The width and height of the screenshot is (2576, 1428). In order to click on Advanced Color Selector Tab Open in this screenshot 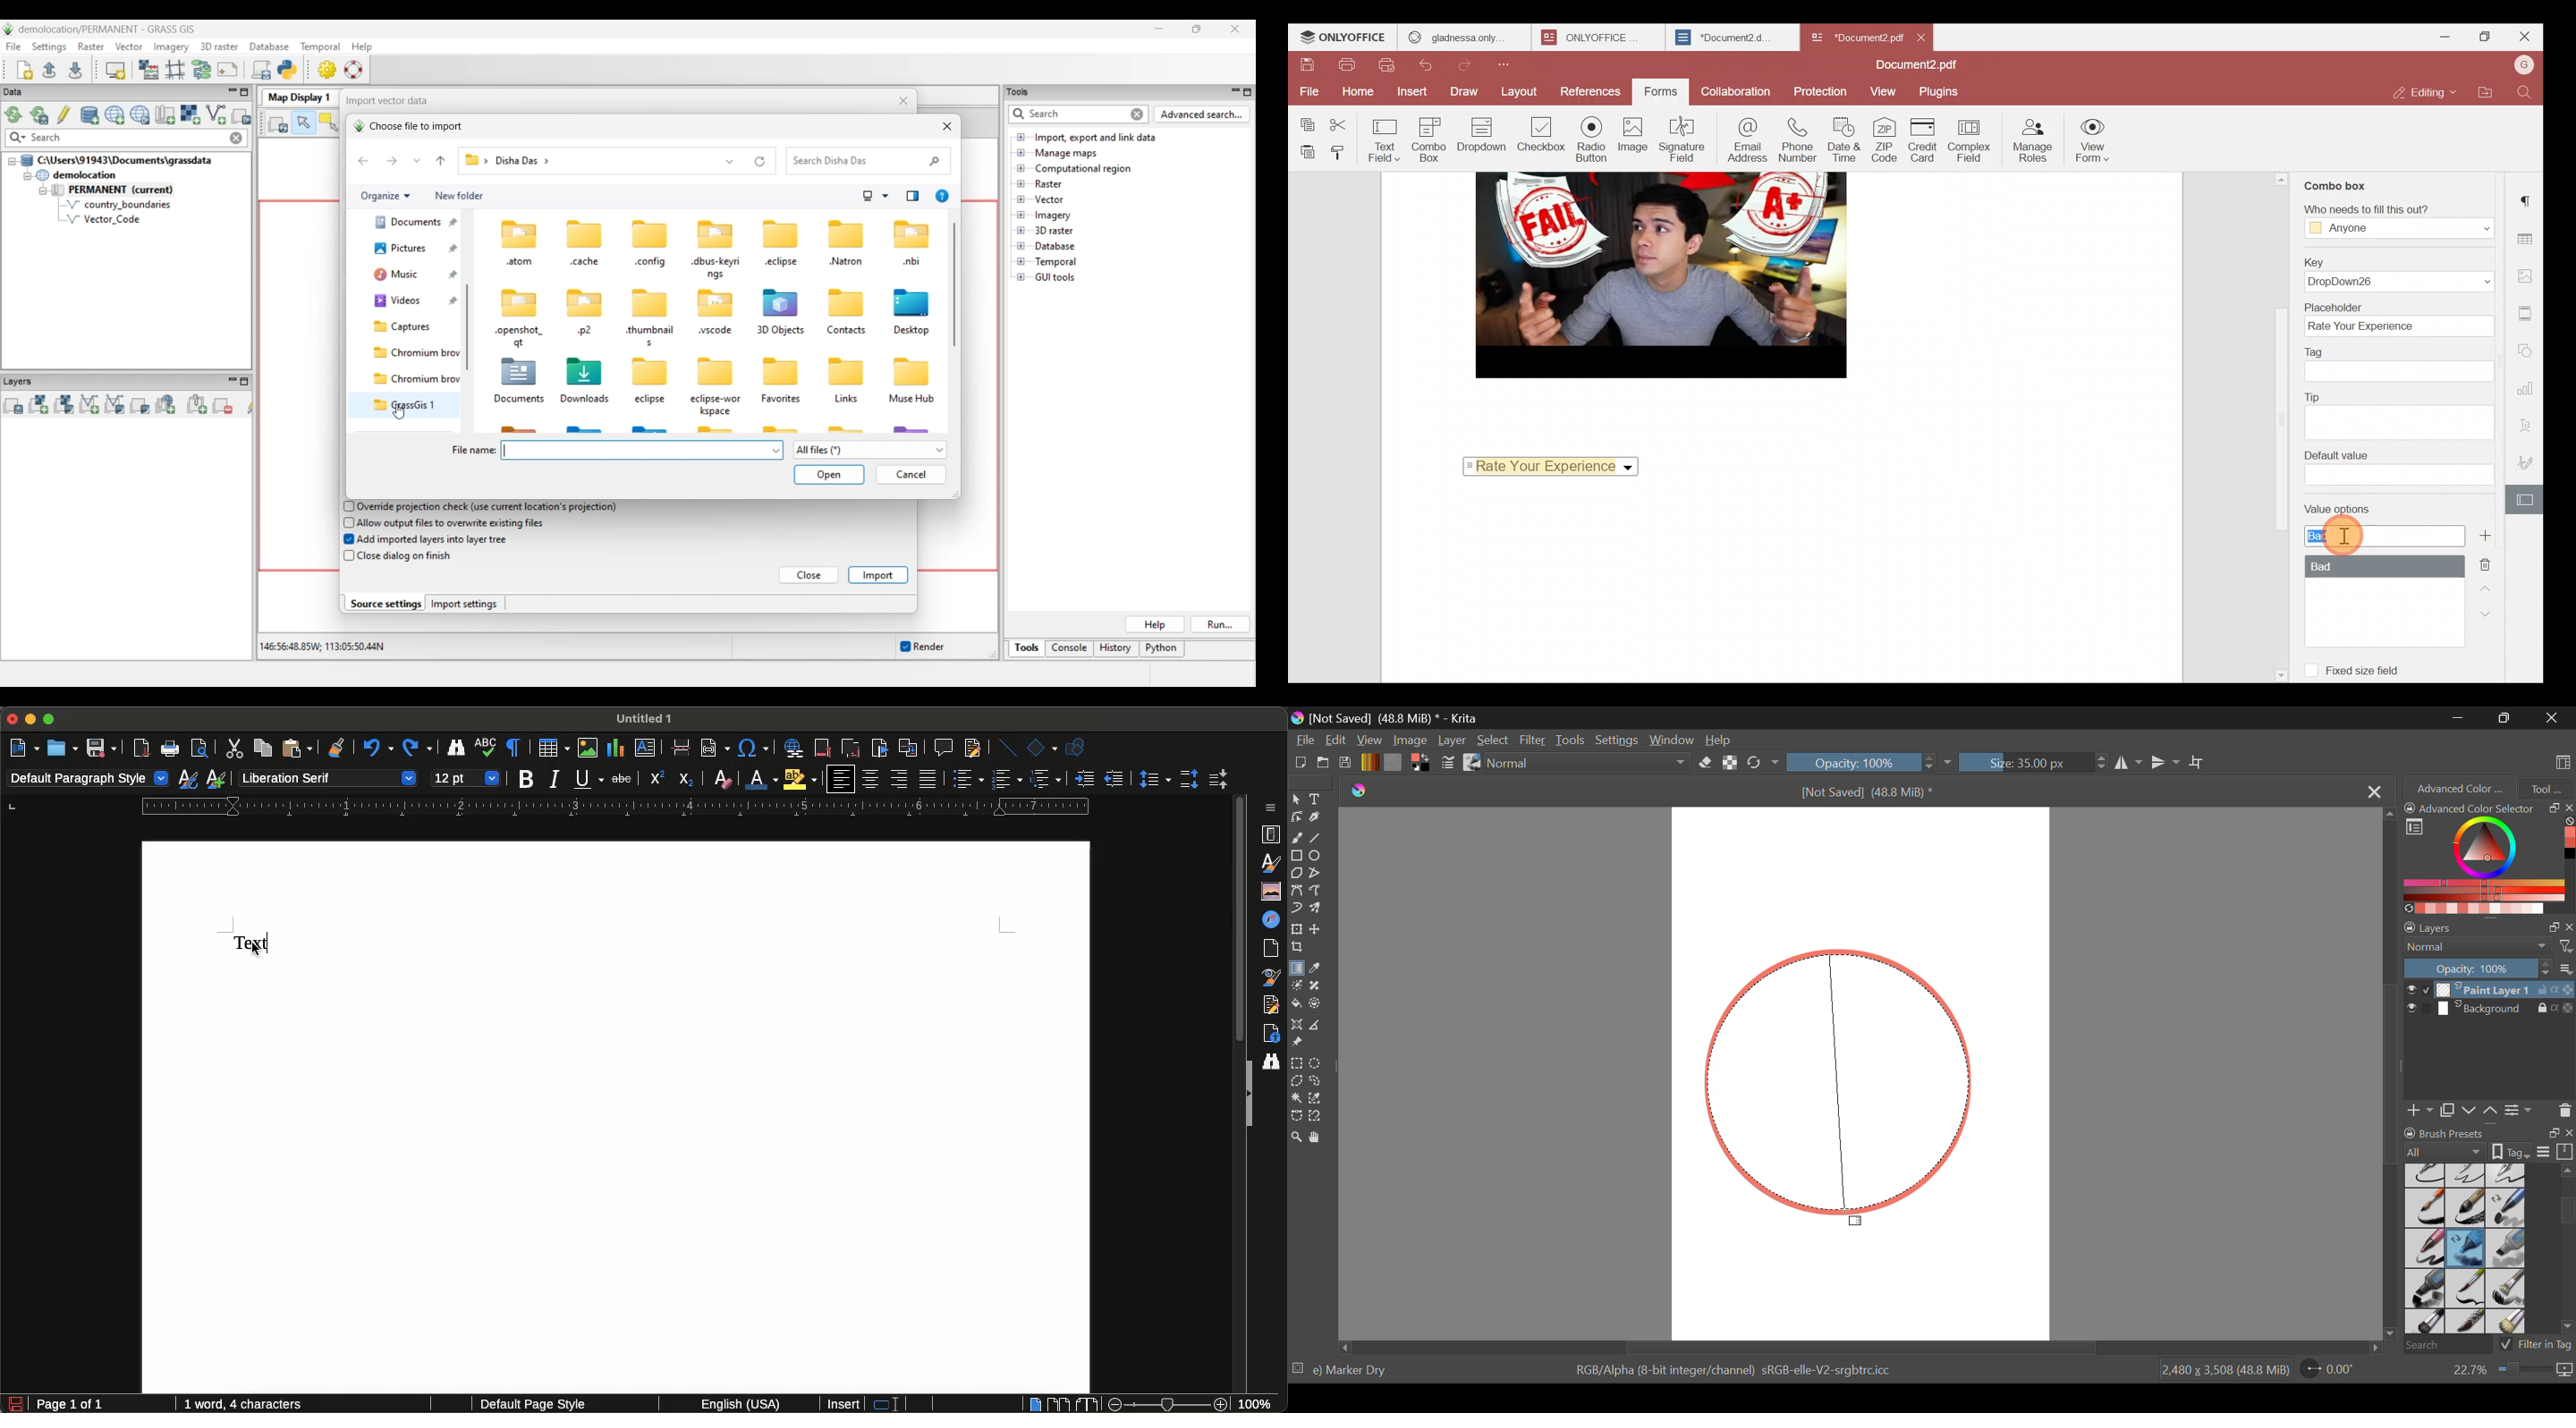, I will do `click(2459, 788)`.